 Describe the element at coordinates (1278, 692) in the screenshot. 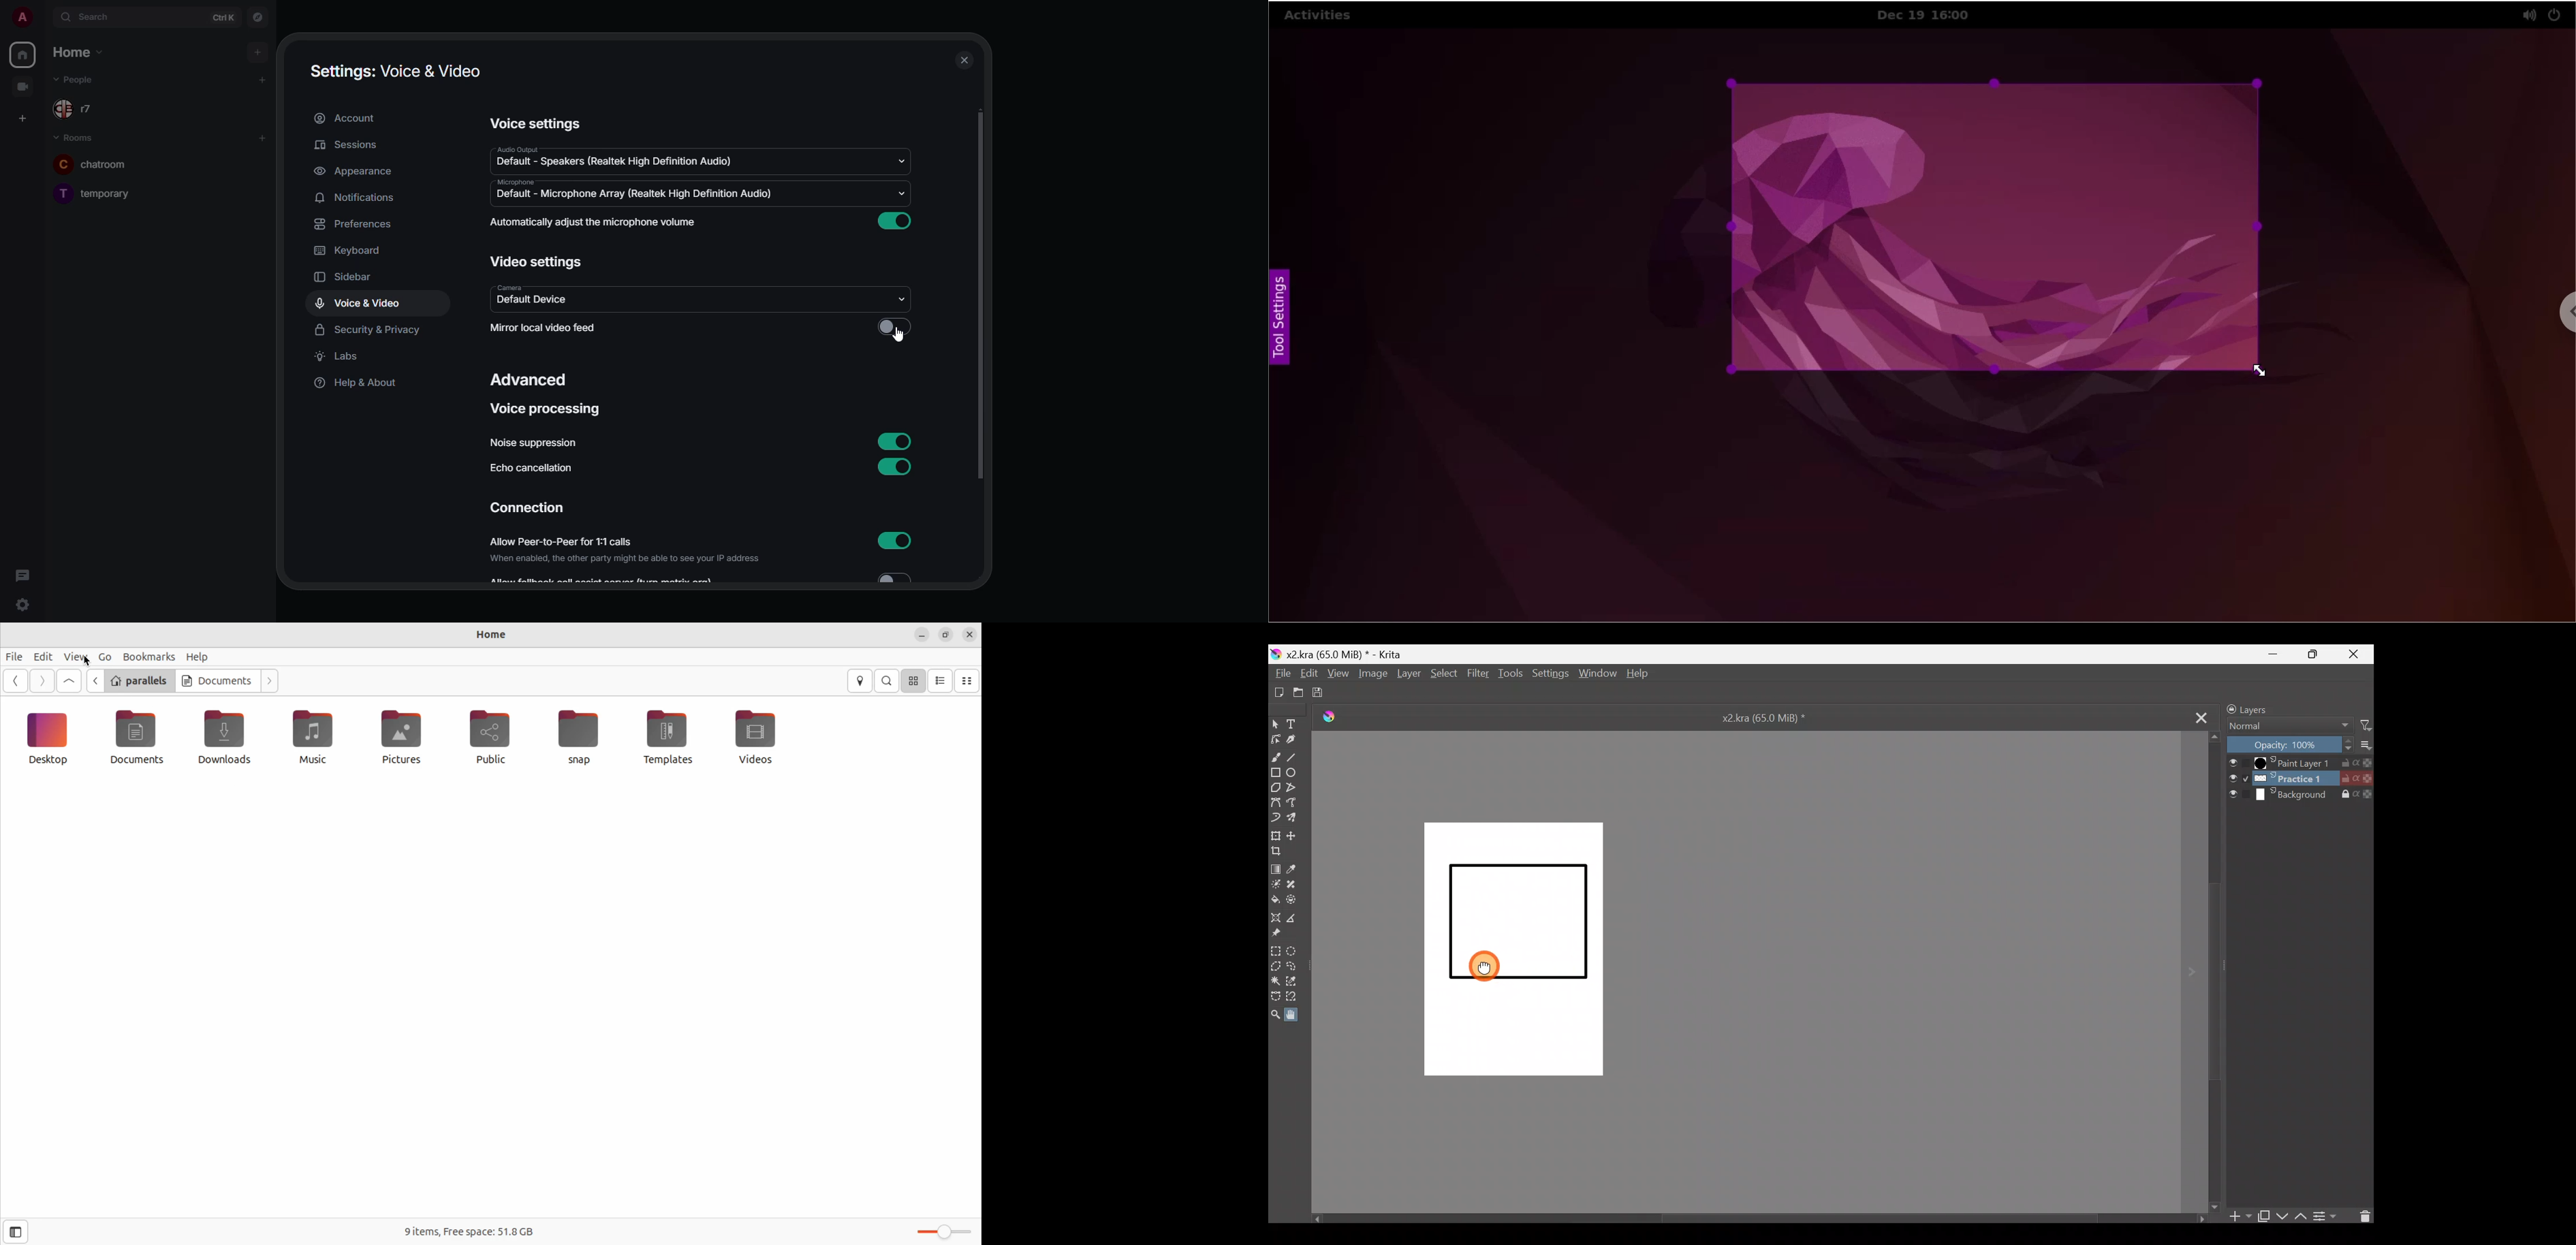

I see `Create a new document` at that location.